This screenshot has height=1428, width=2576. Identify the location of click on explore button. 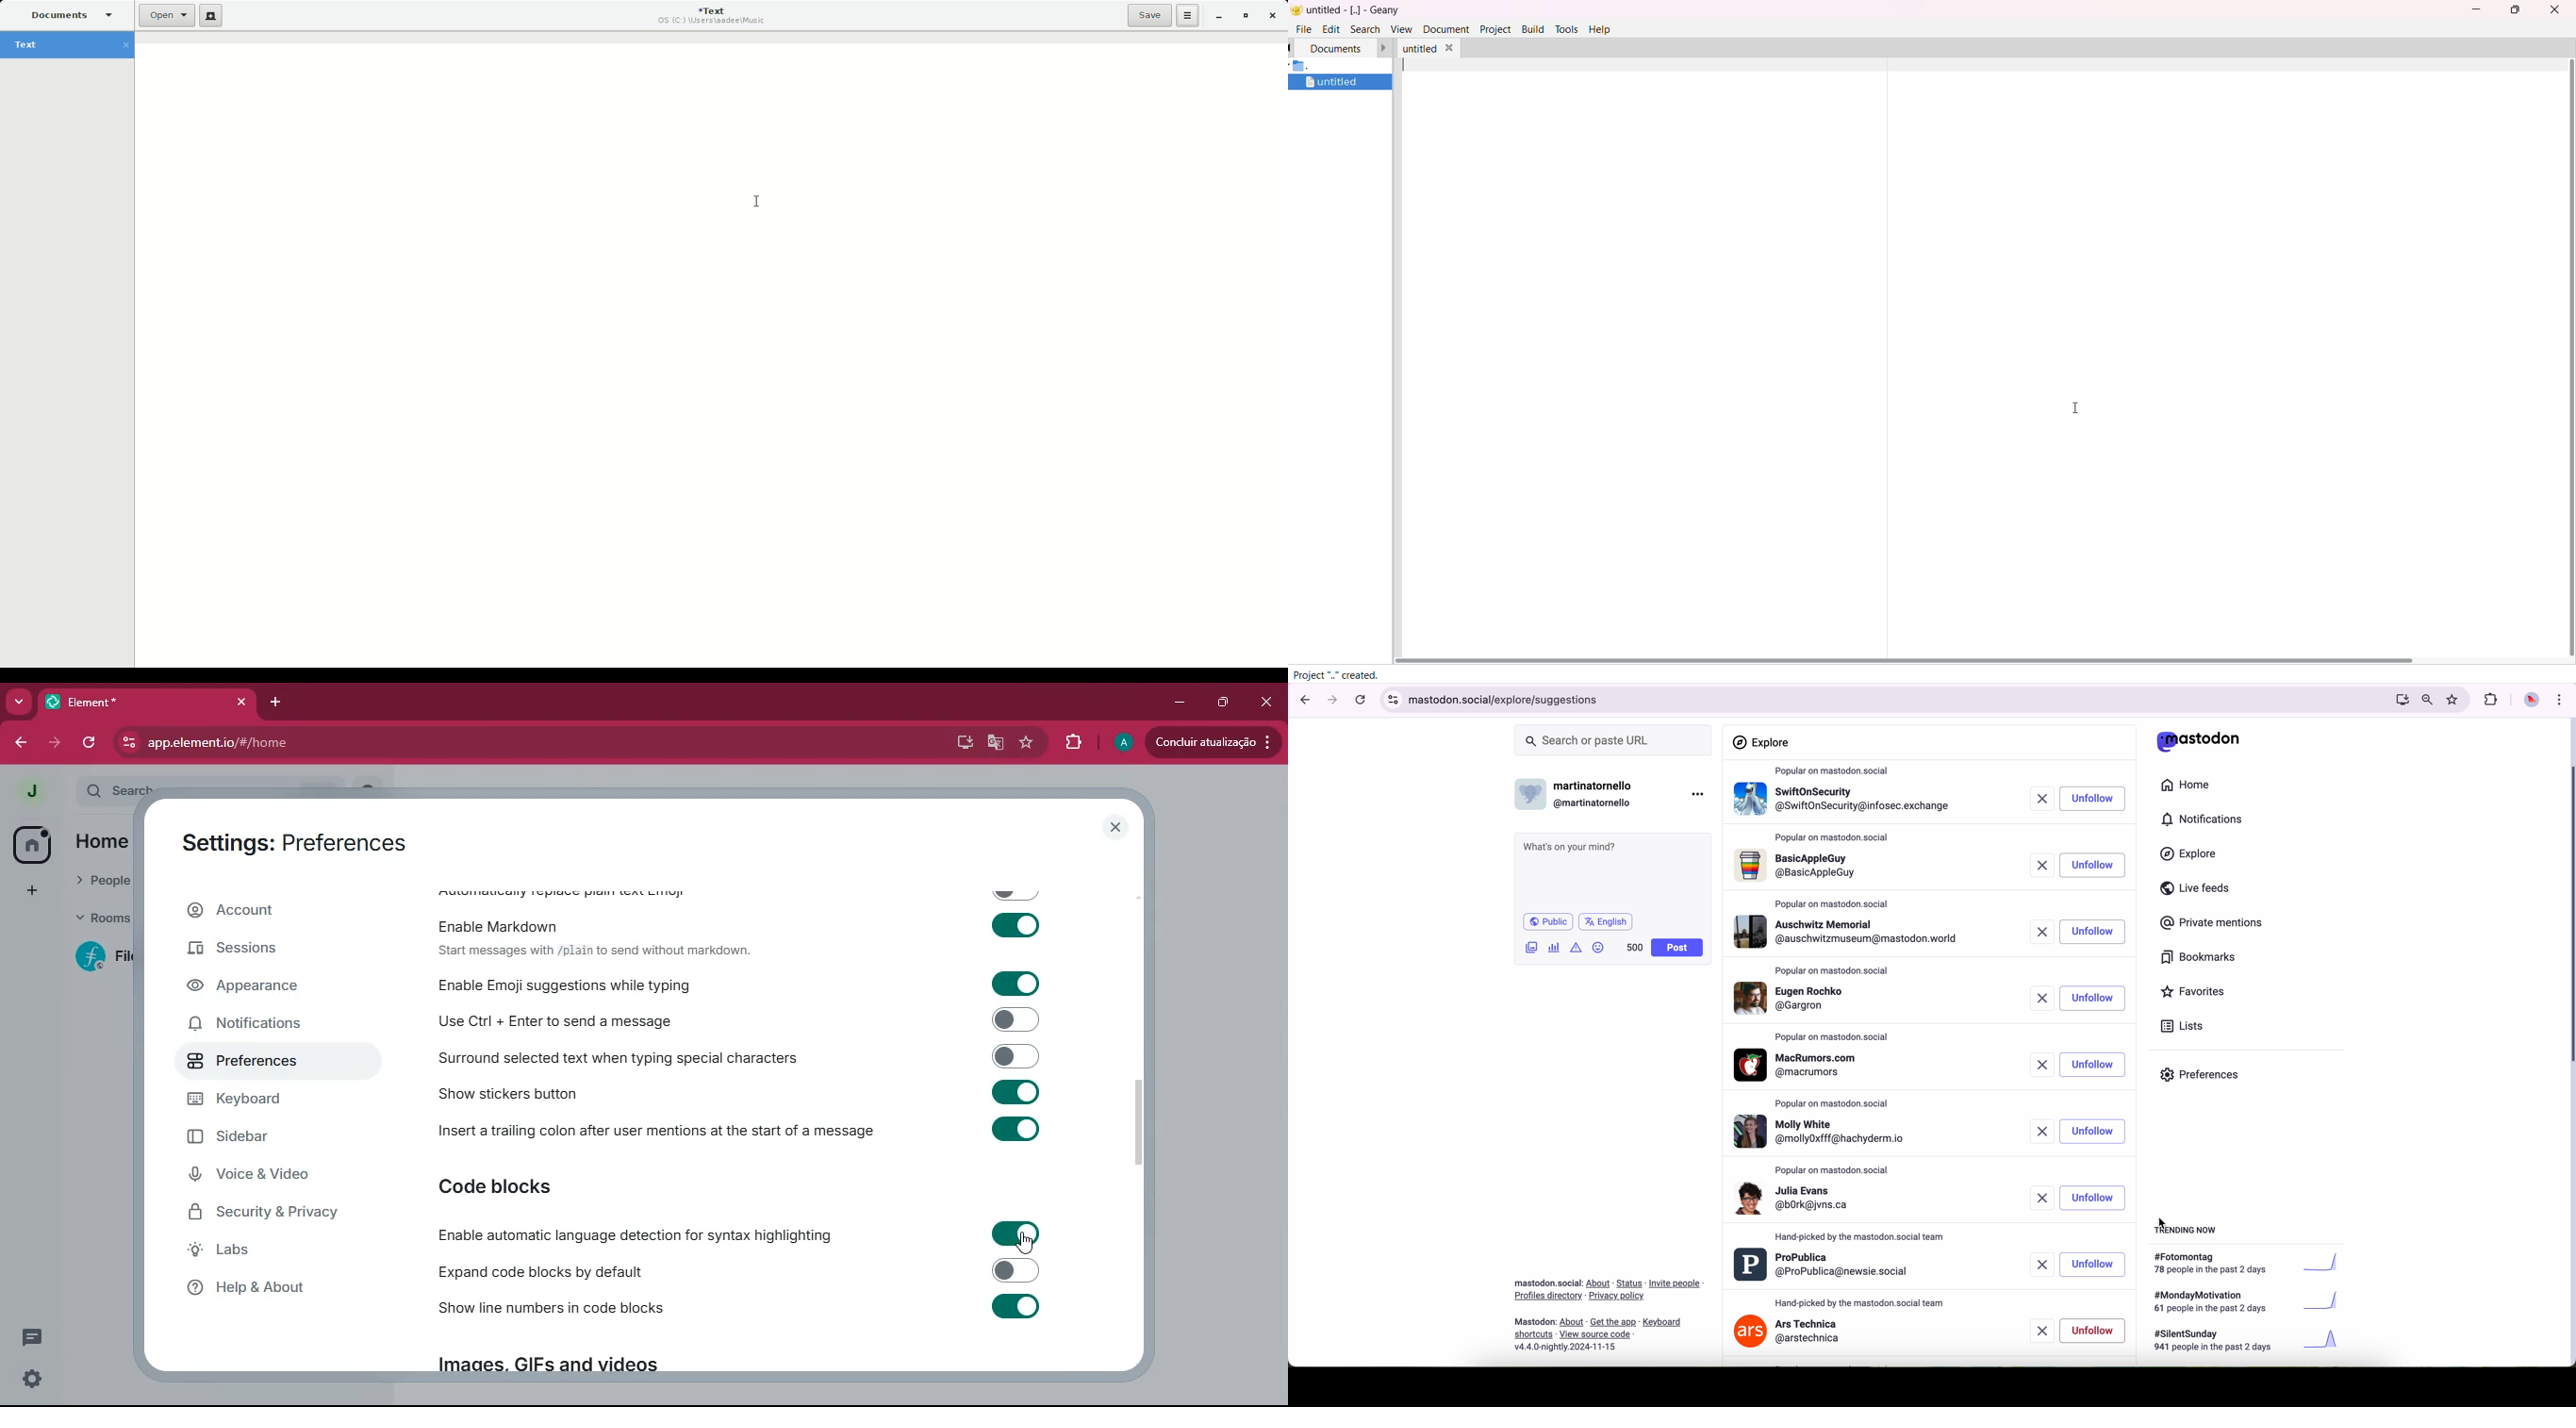
(2191, 859).